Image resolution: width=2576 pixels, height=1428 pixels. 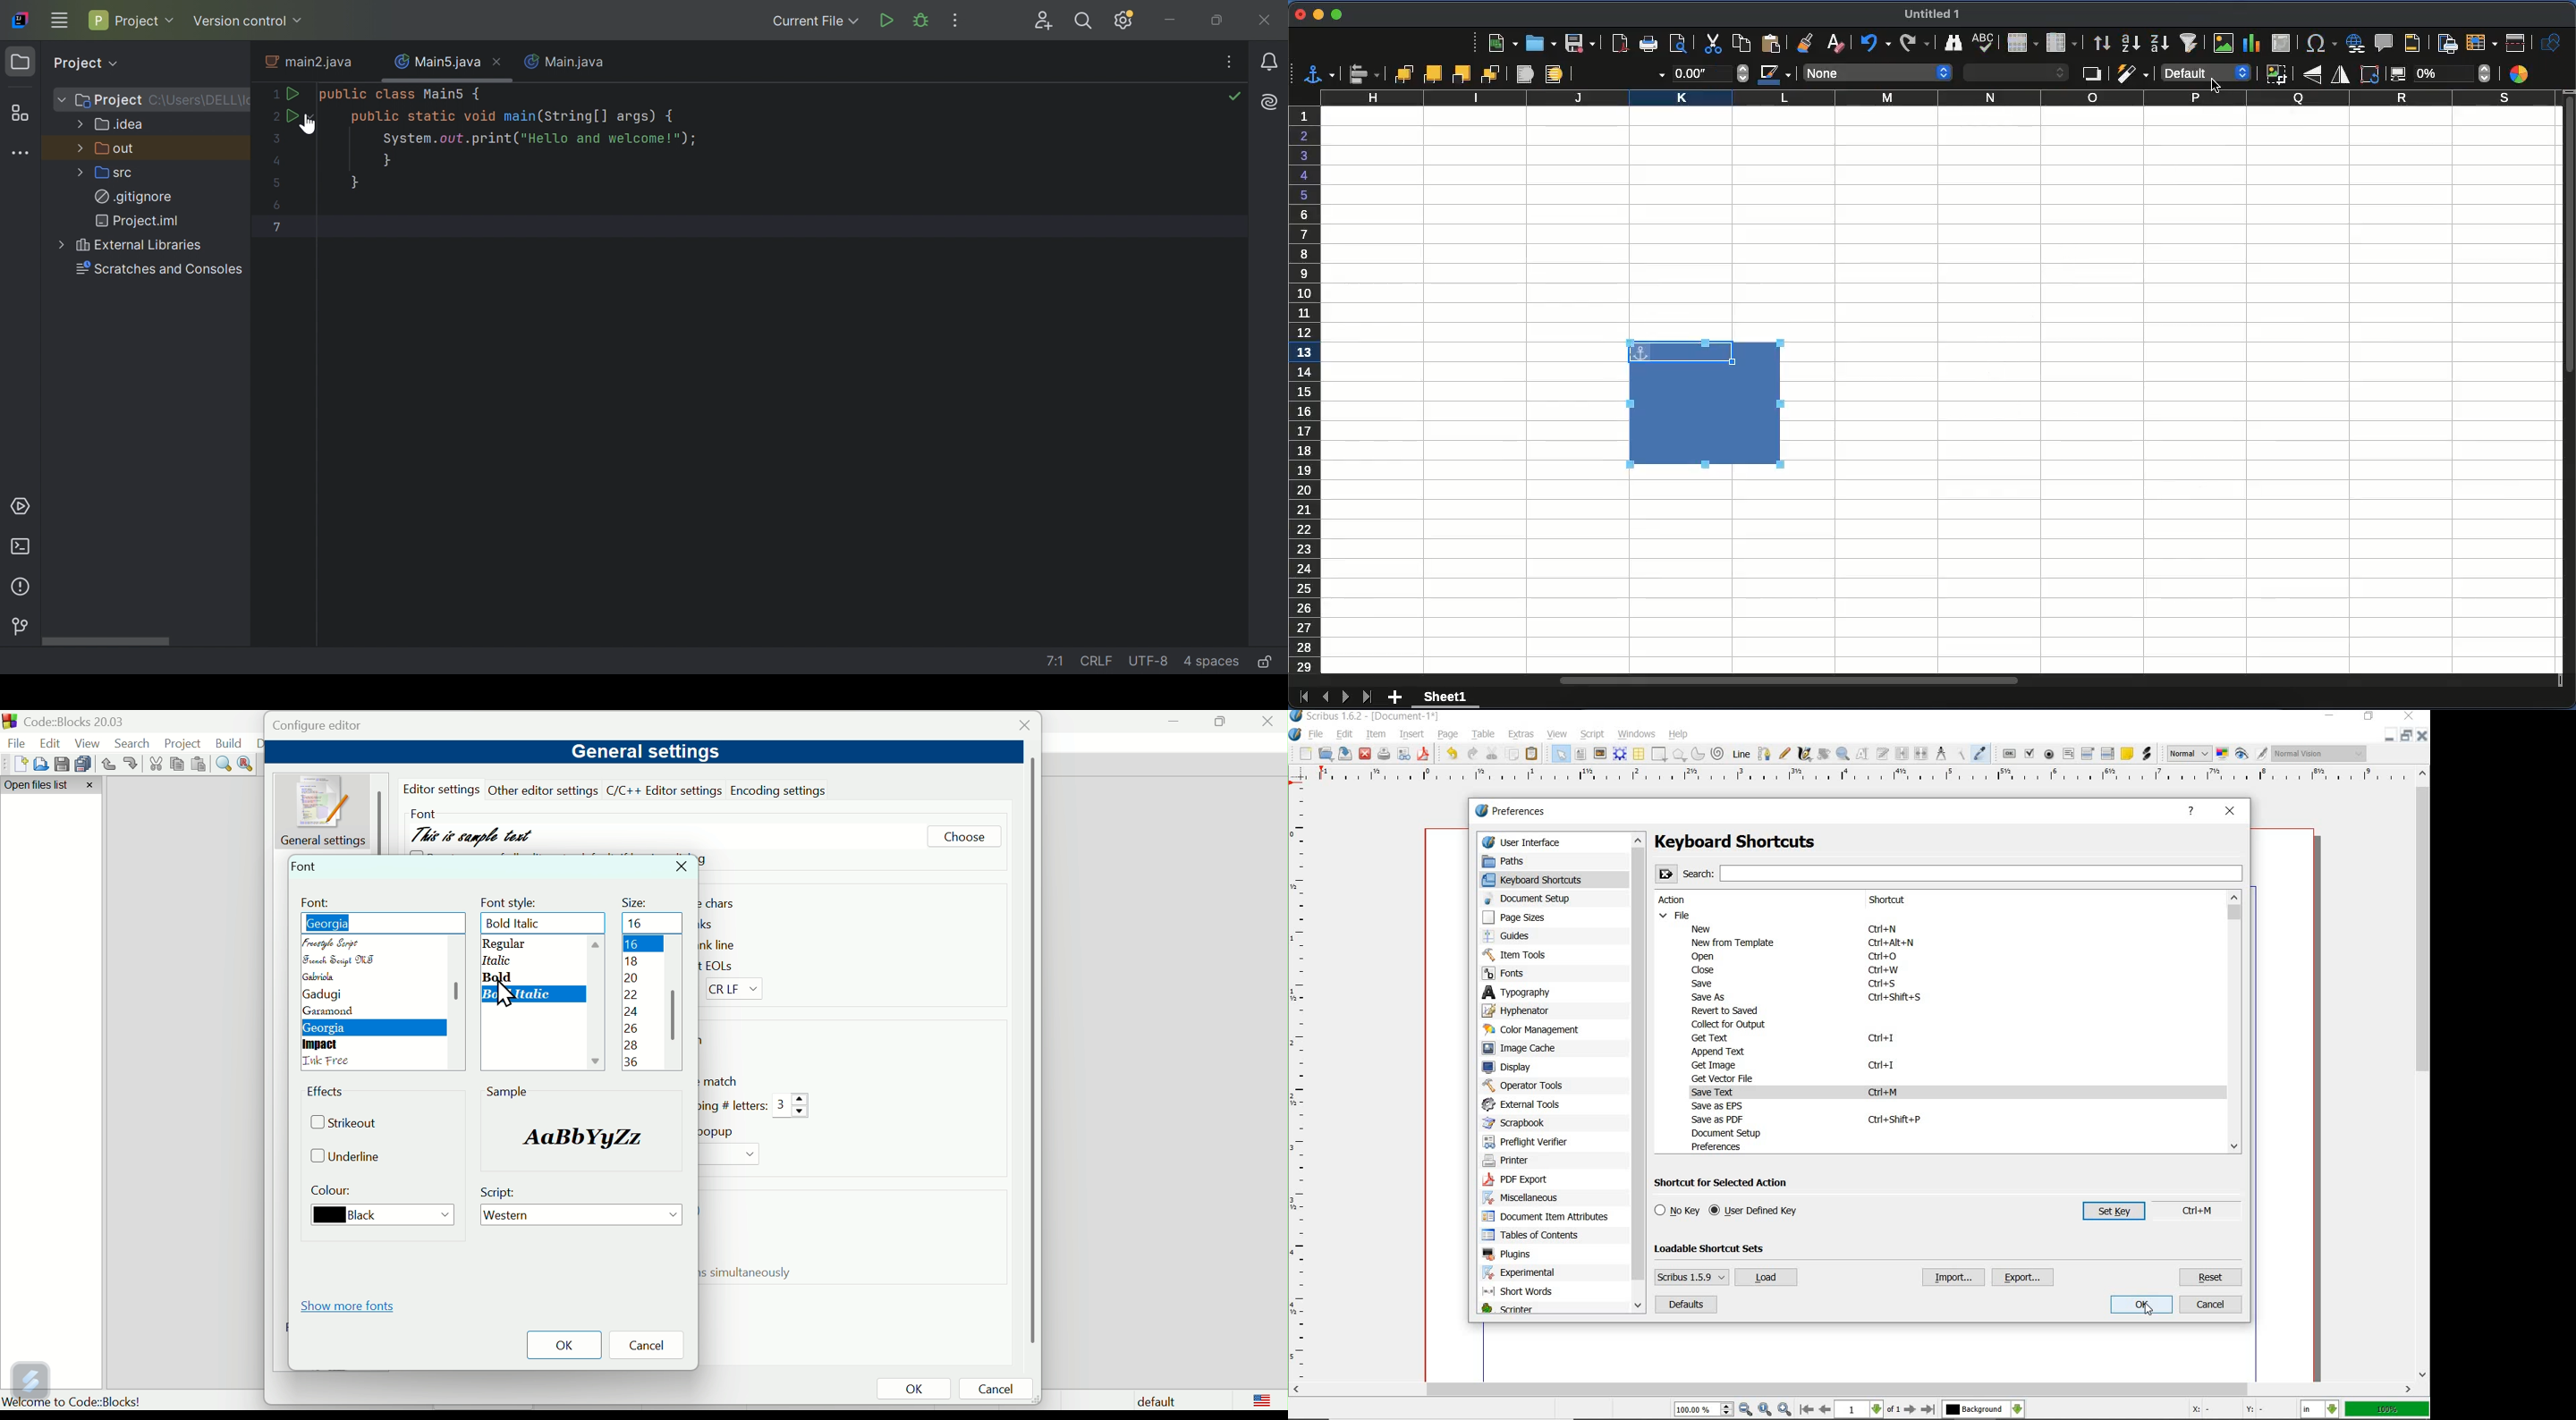 What do you see at coordinates (637, 899) in the screenshot?
I see `Size` at bounding box center [637, 899].